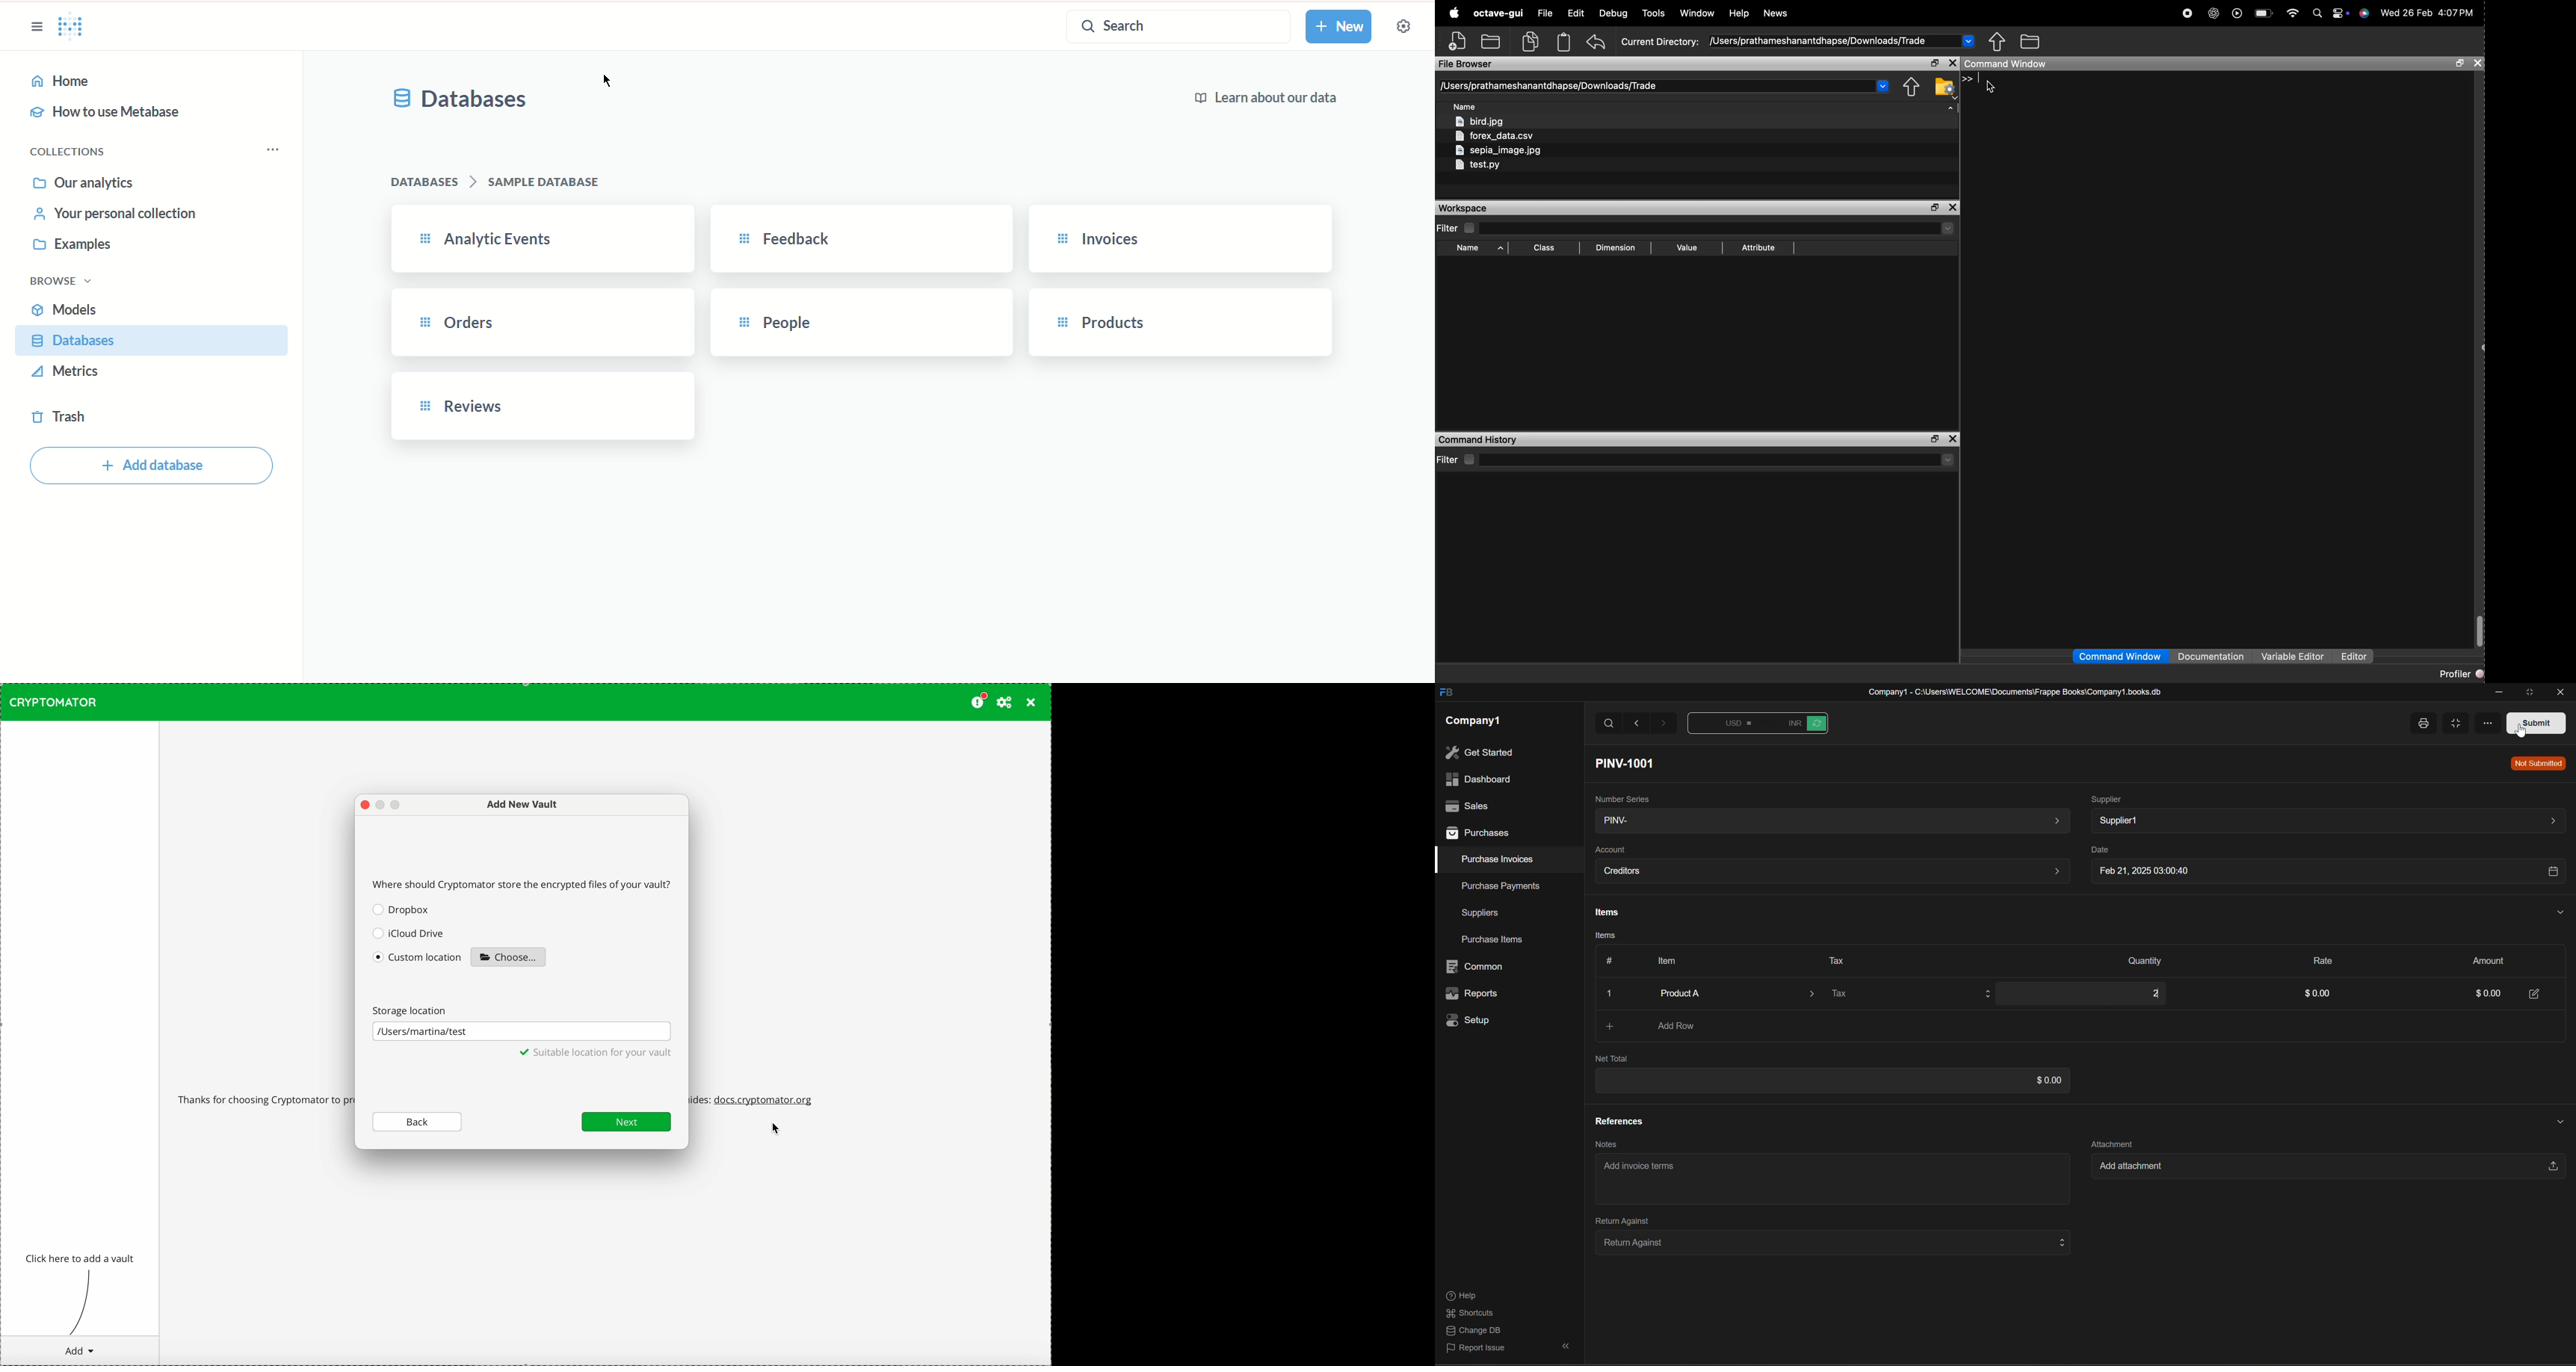 This screenshot has height=1372, width=2576. I want to click on common, so click(1477, 967).